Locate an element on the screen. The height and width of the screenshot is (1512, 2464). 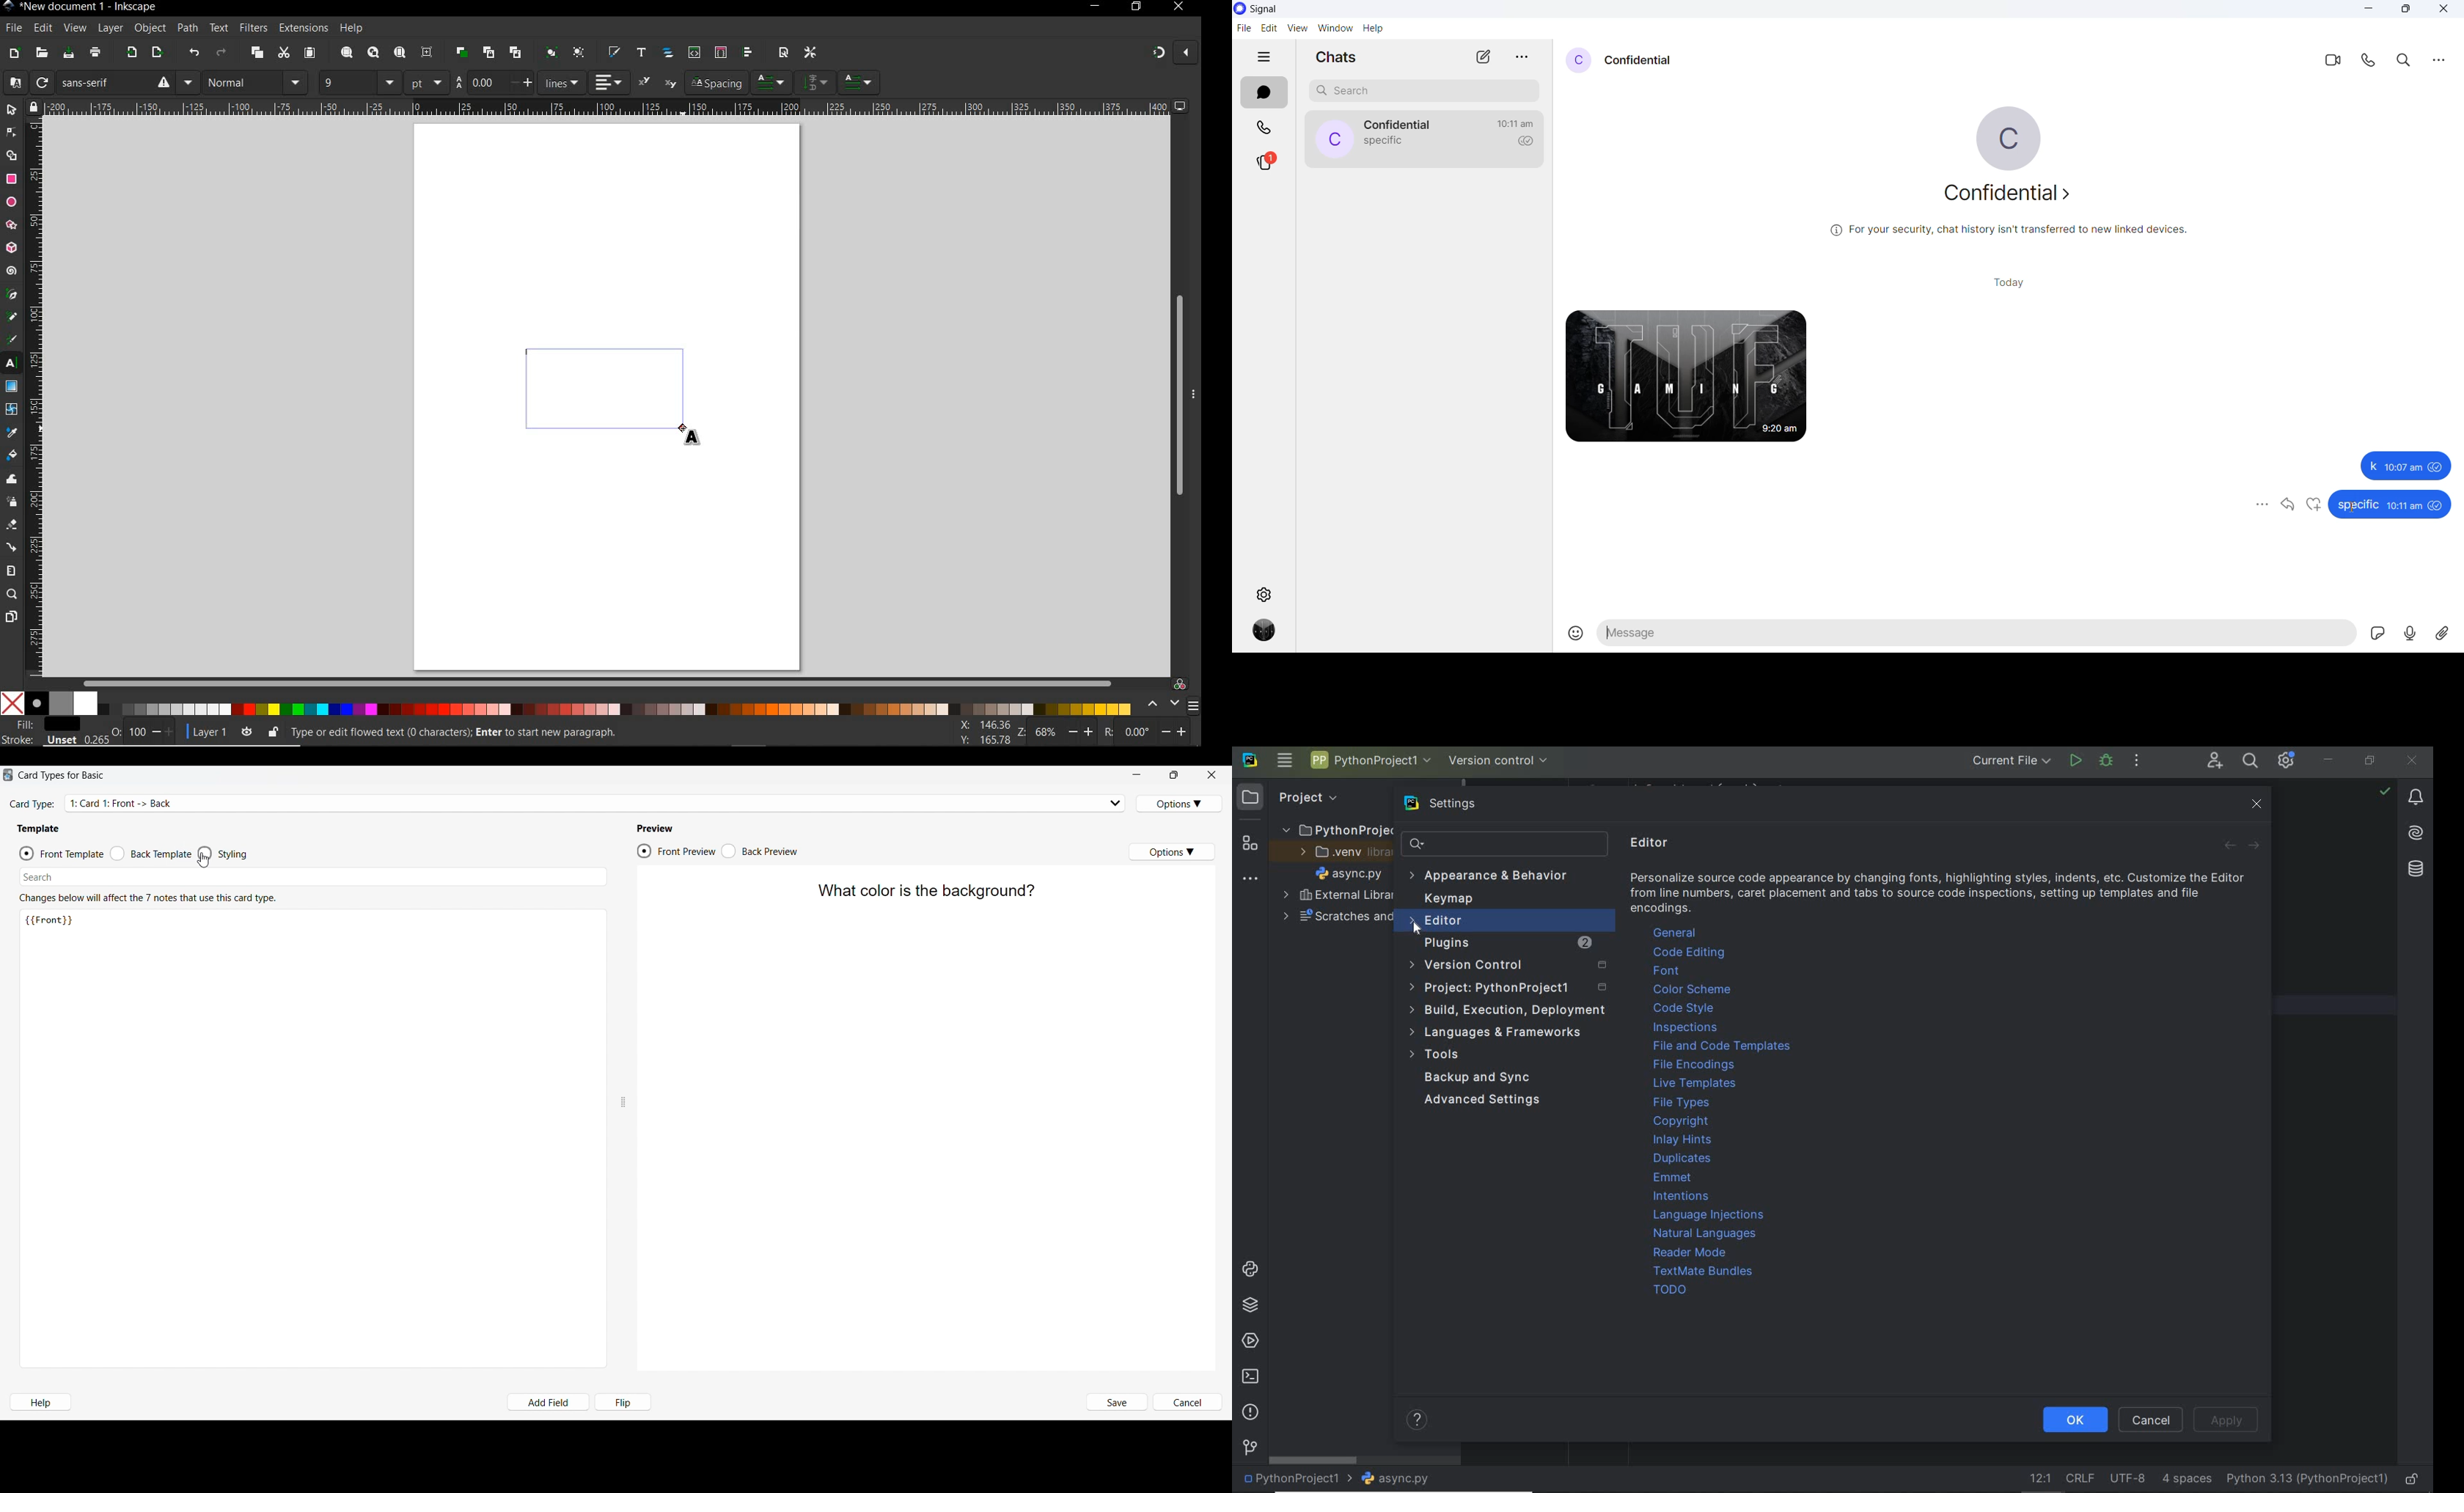
ungroup is located at coordinates (578, 53).